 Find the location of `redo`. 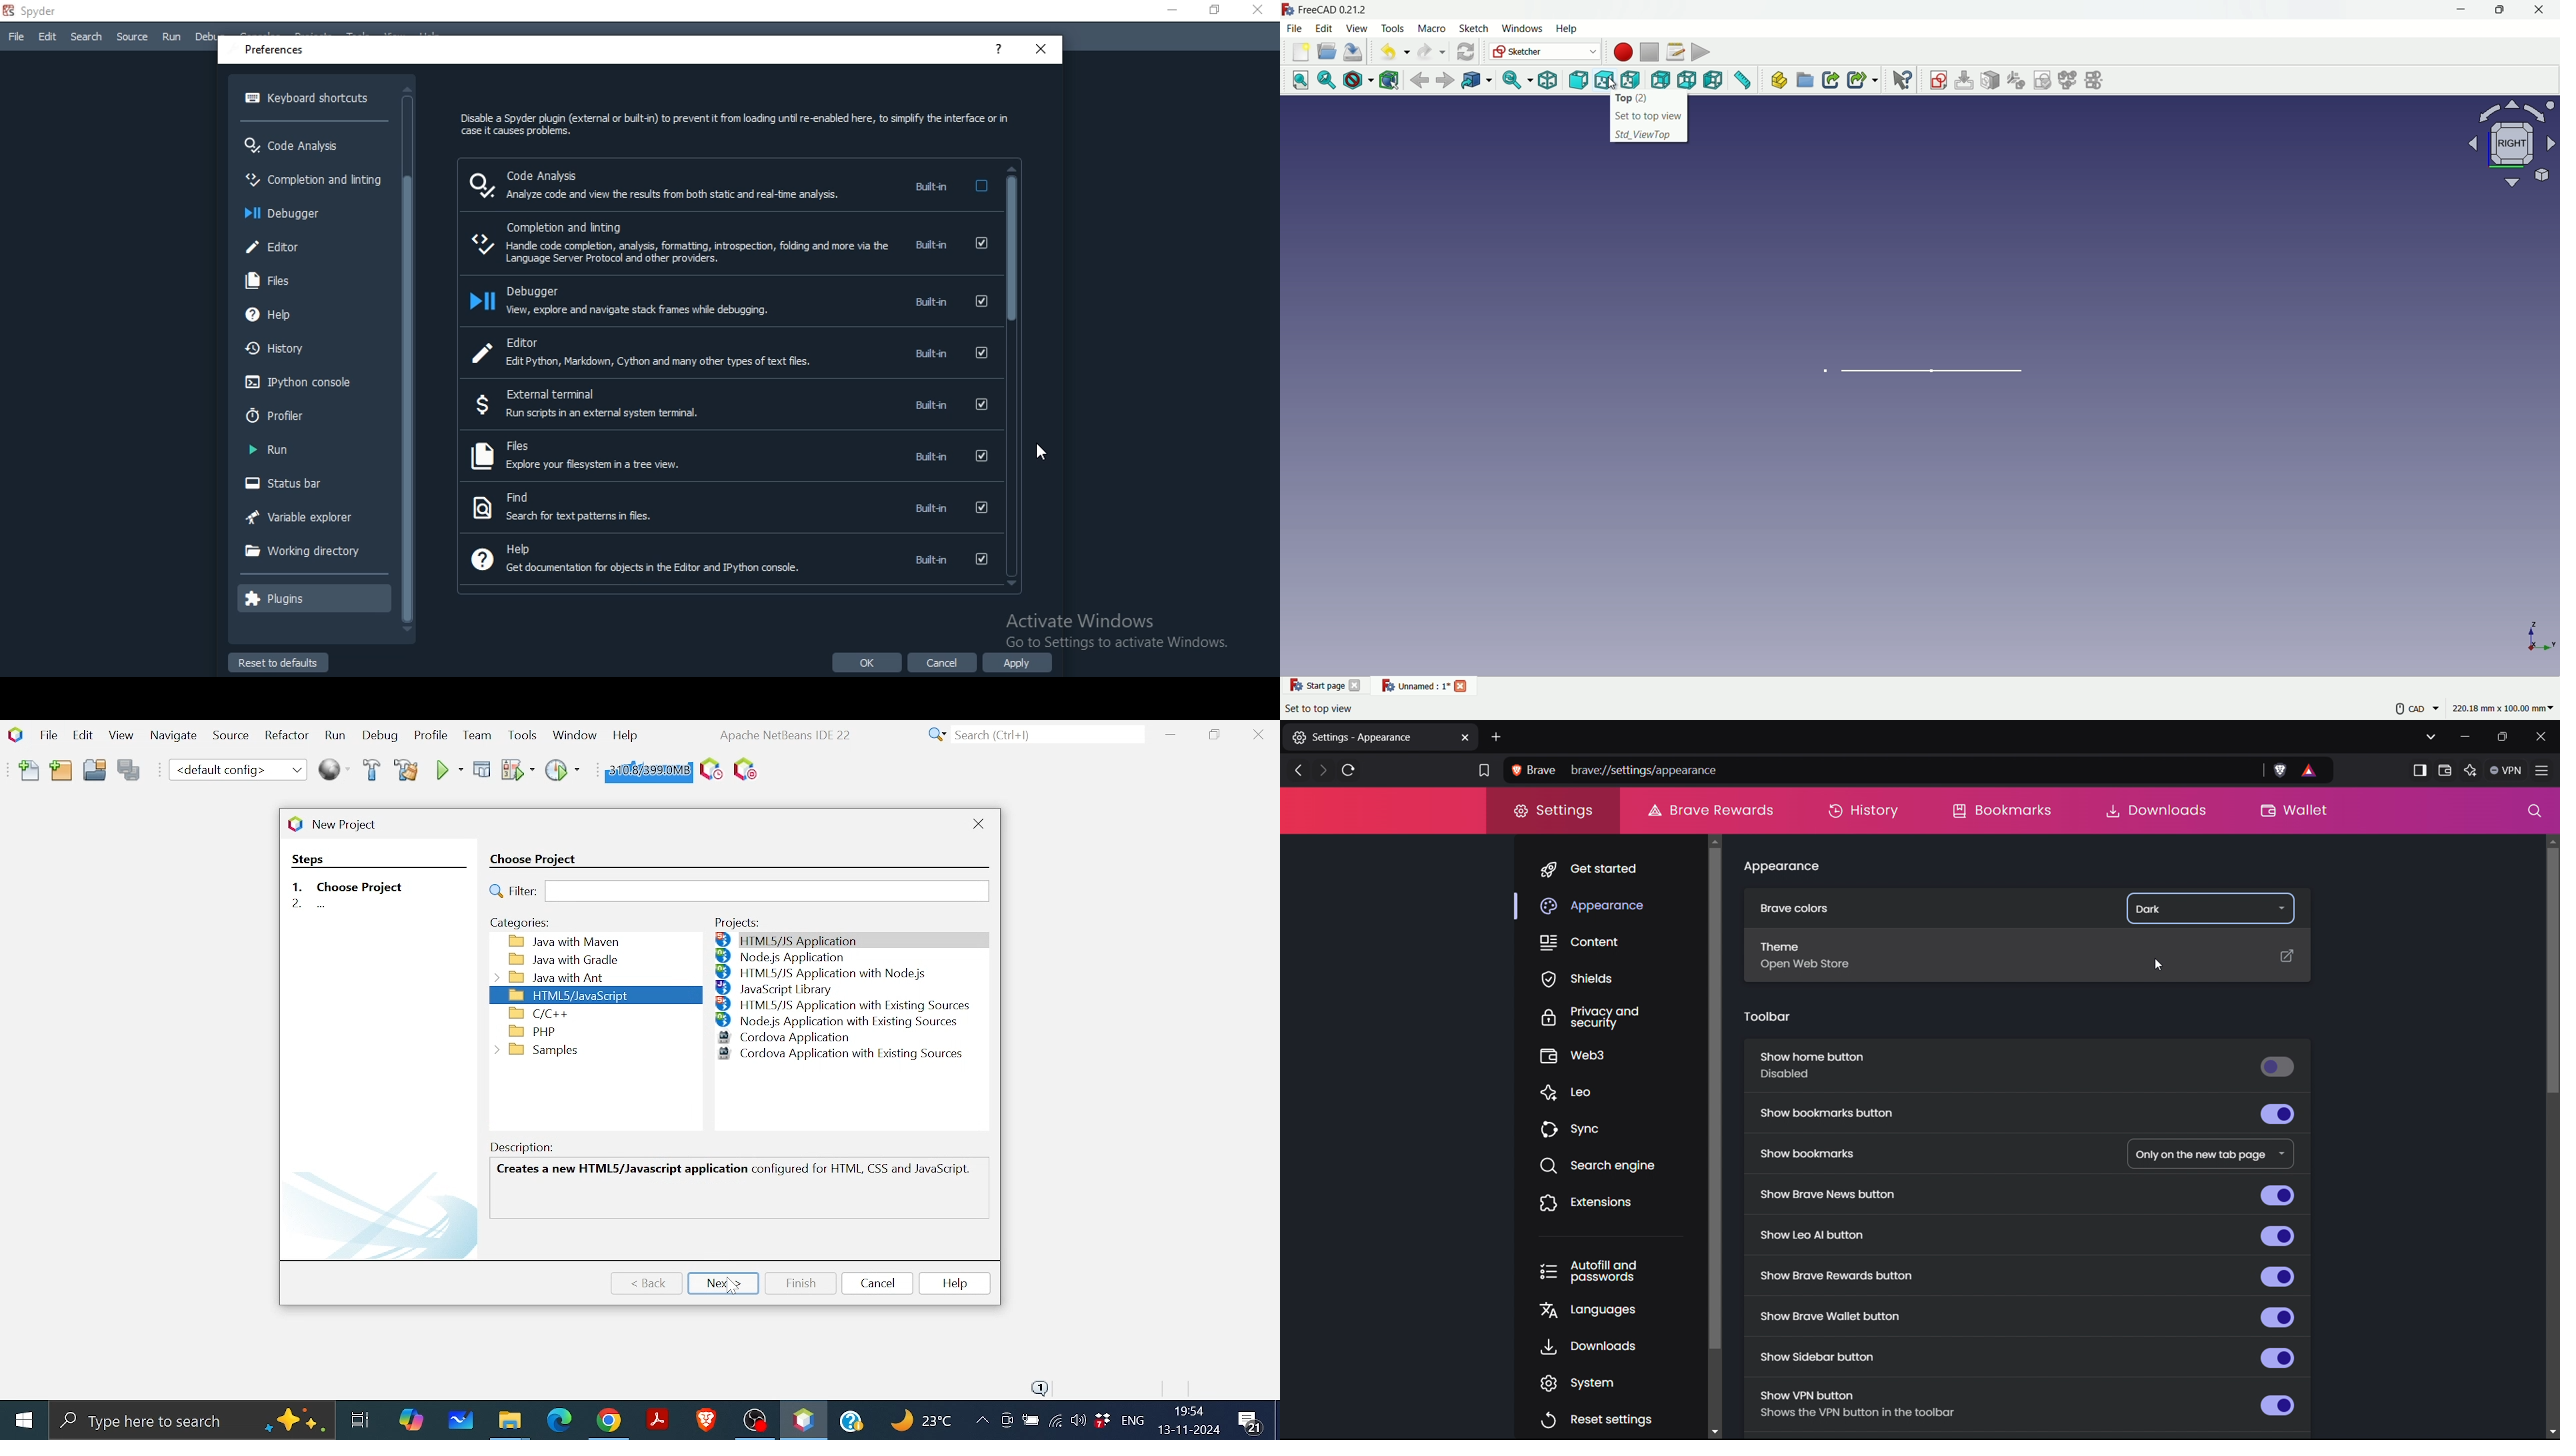

redo is located at coordinates (1427, 51).